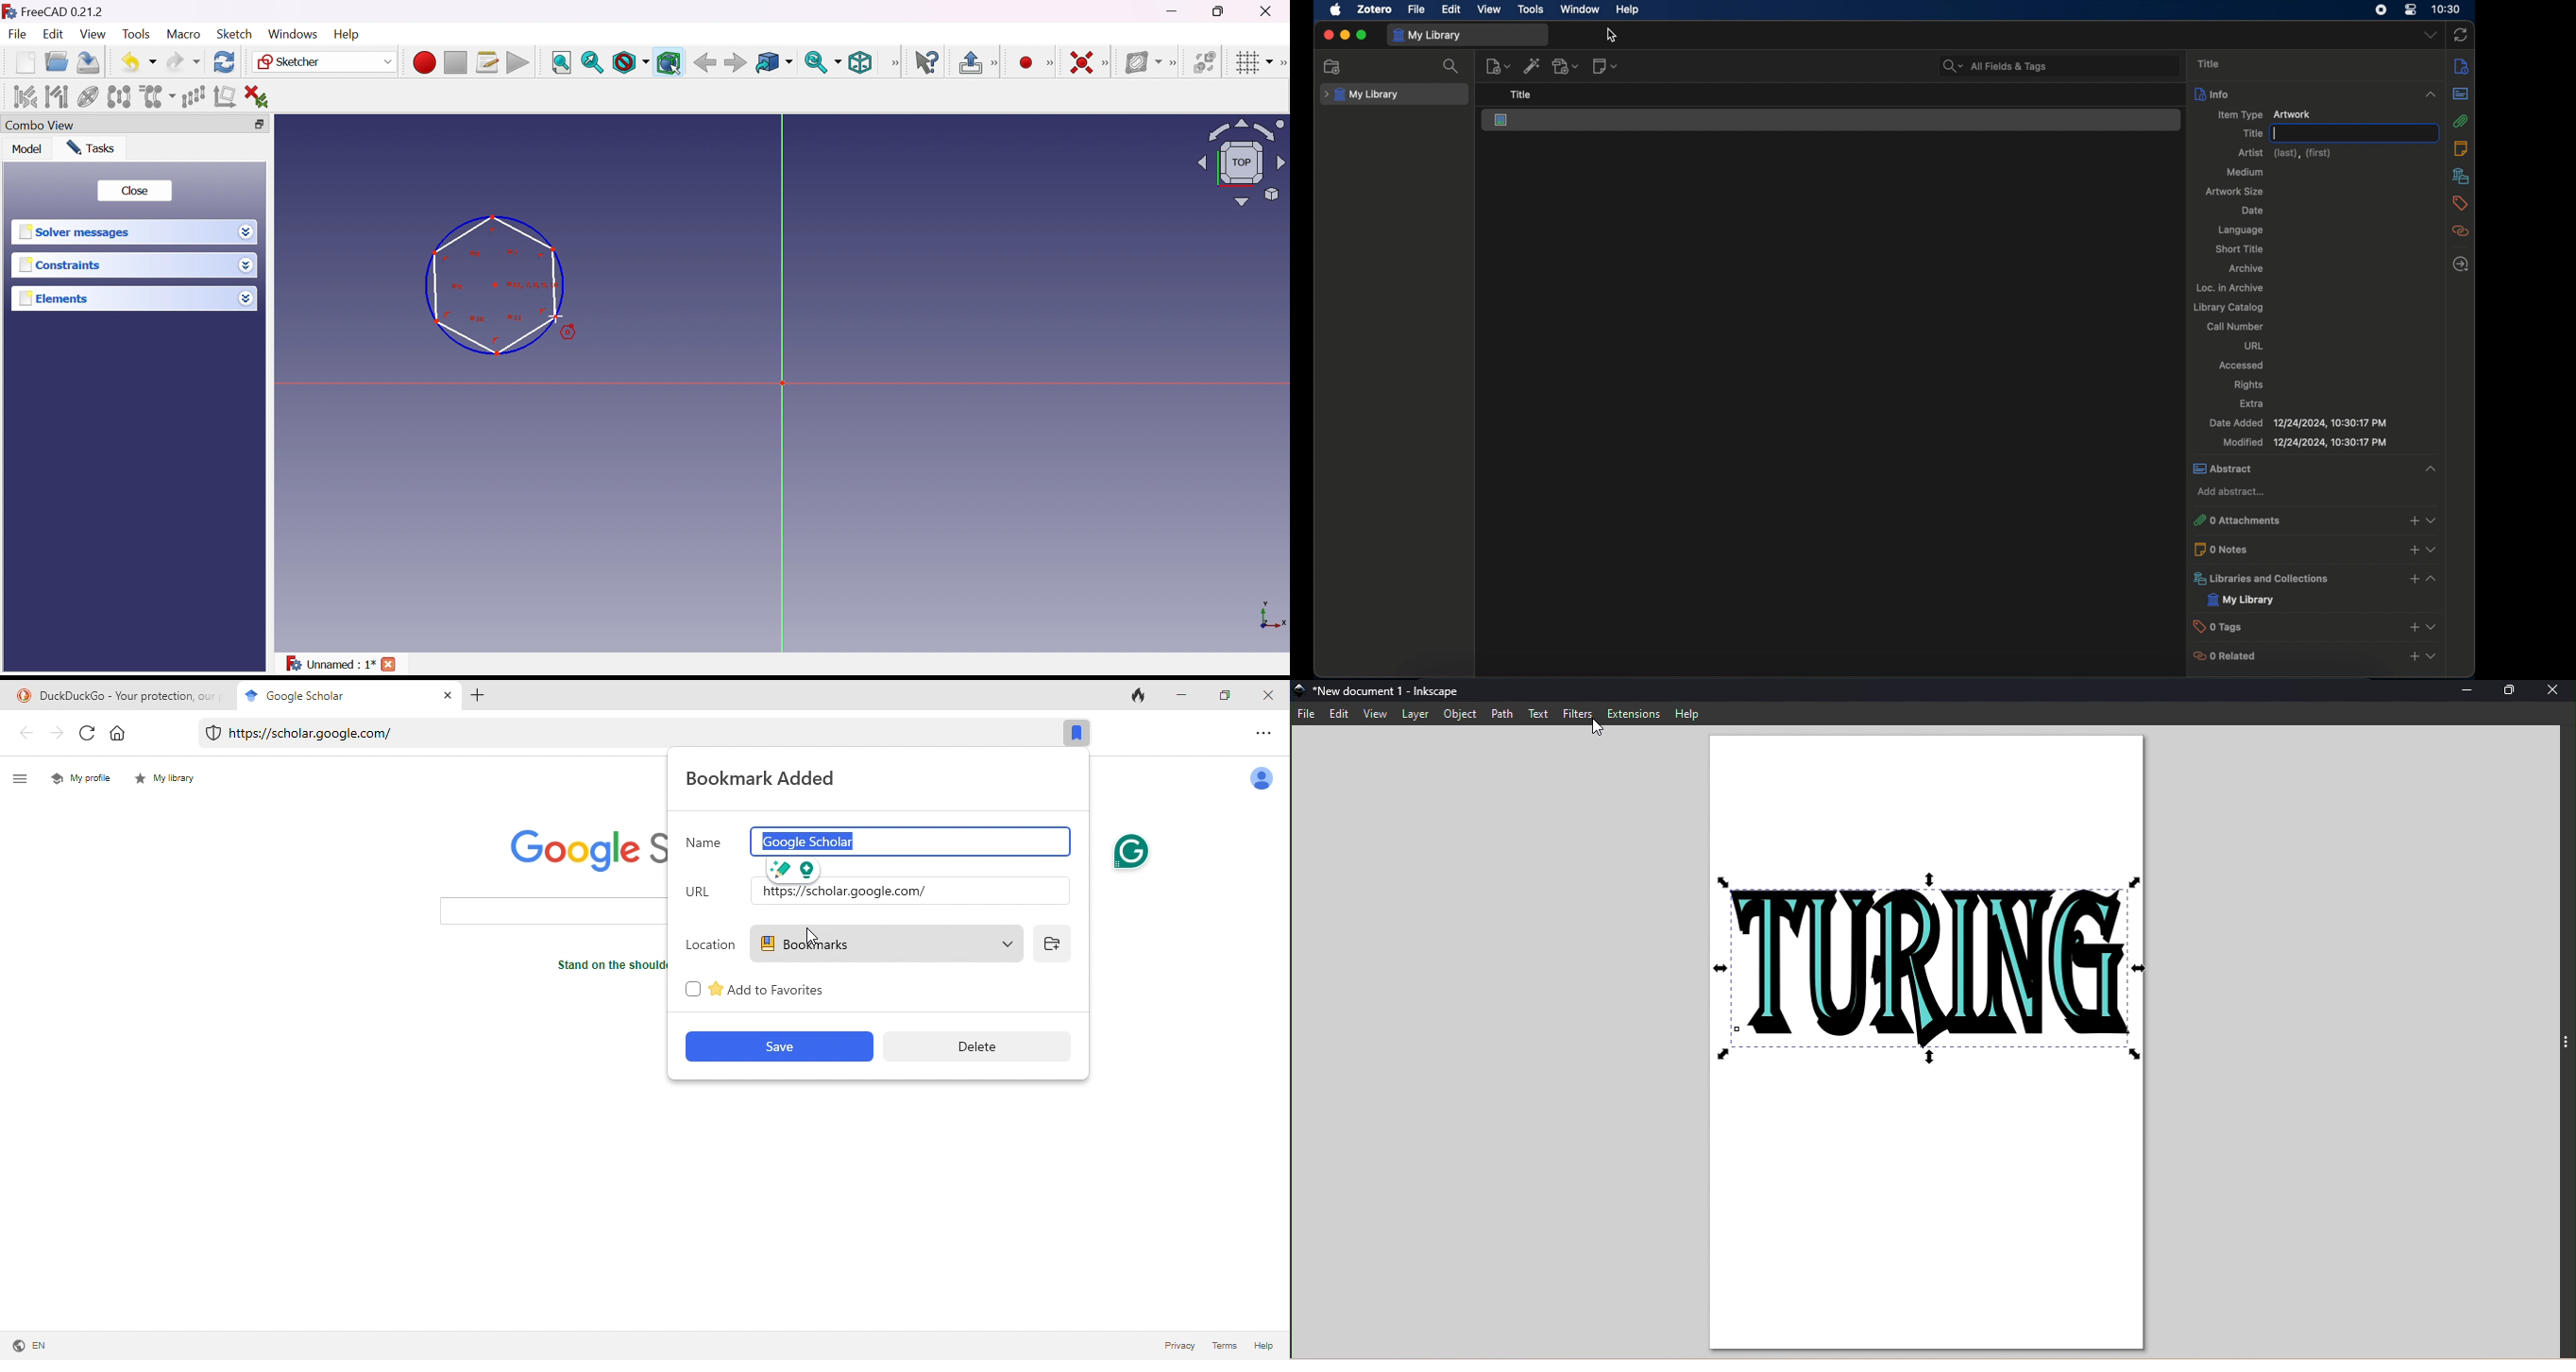 The width and height of the screenshot is (2576, 1372). Describe the element at coordinates (77, 232) in the screenshot. I see `Solver messsages` at that location.